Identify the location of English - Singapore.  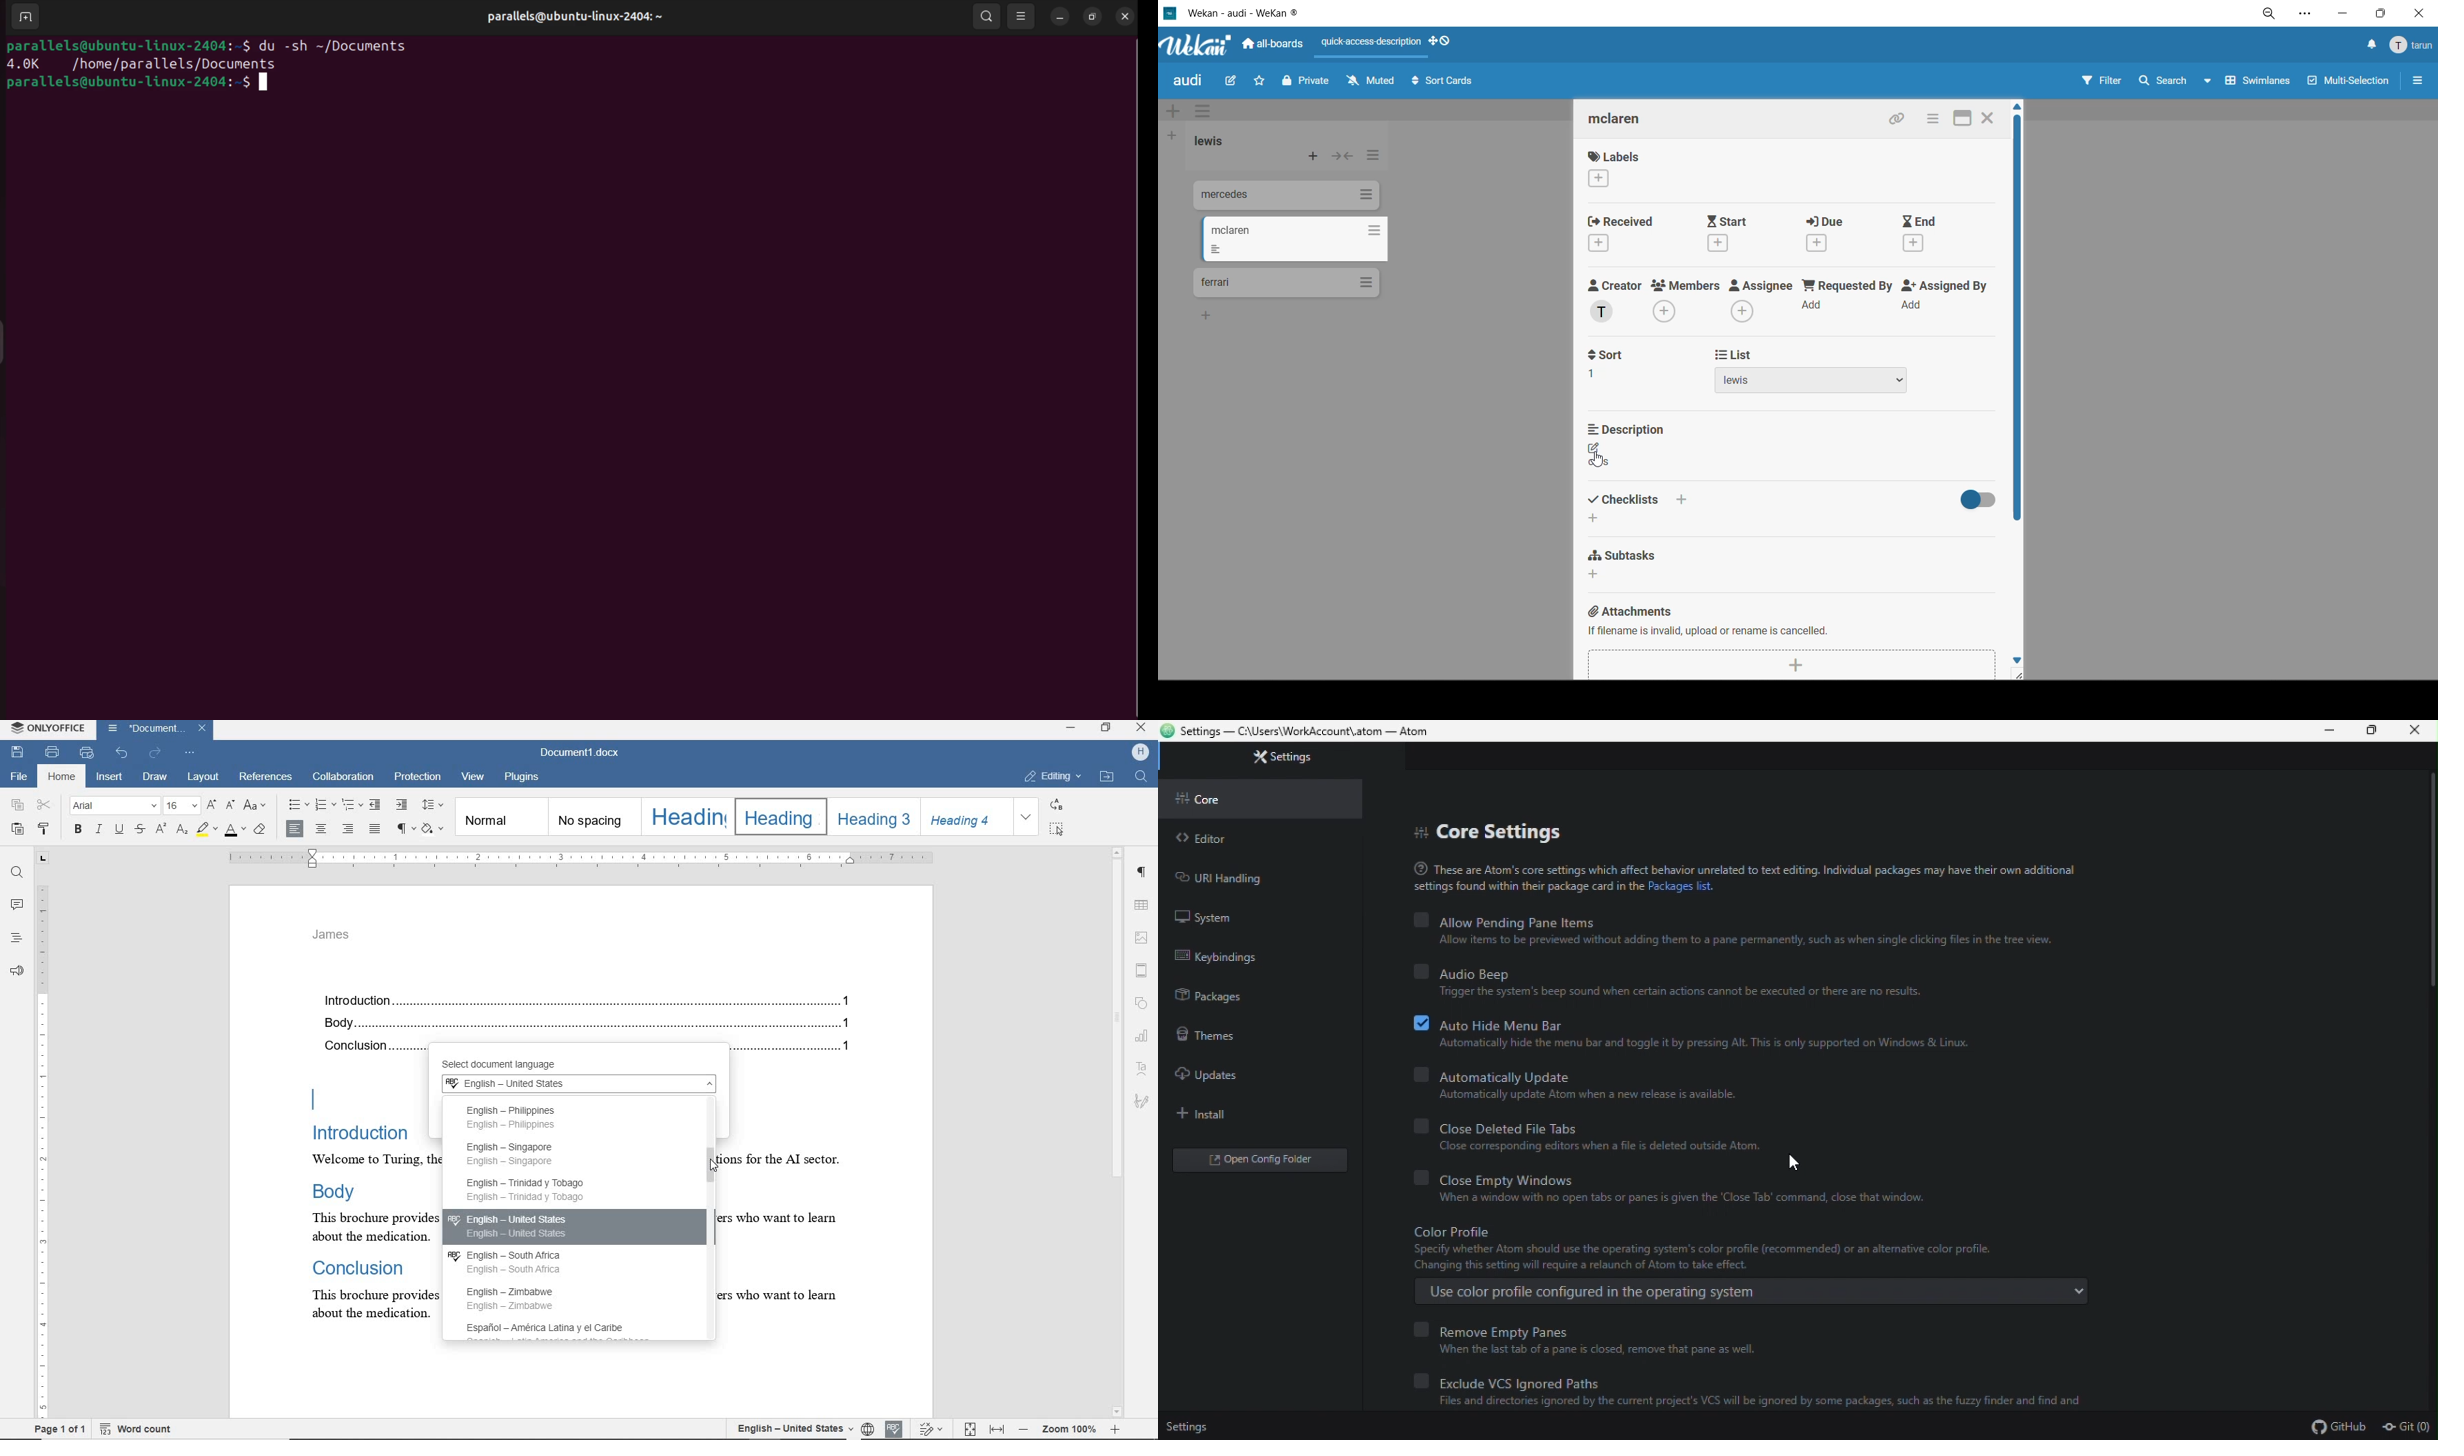
(512, 1152).